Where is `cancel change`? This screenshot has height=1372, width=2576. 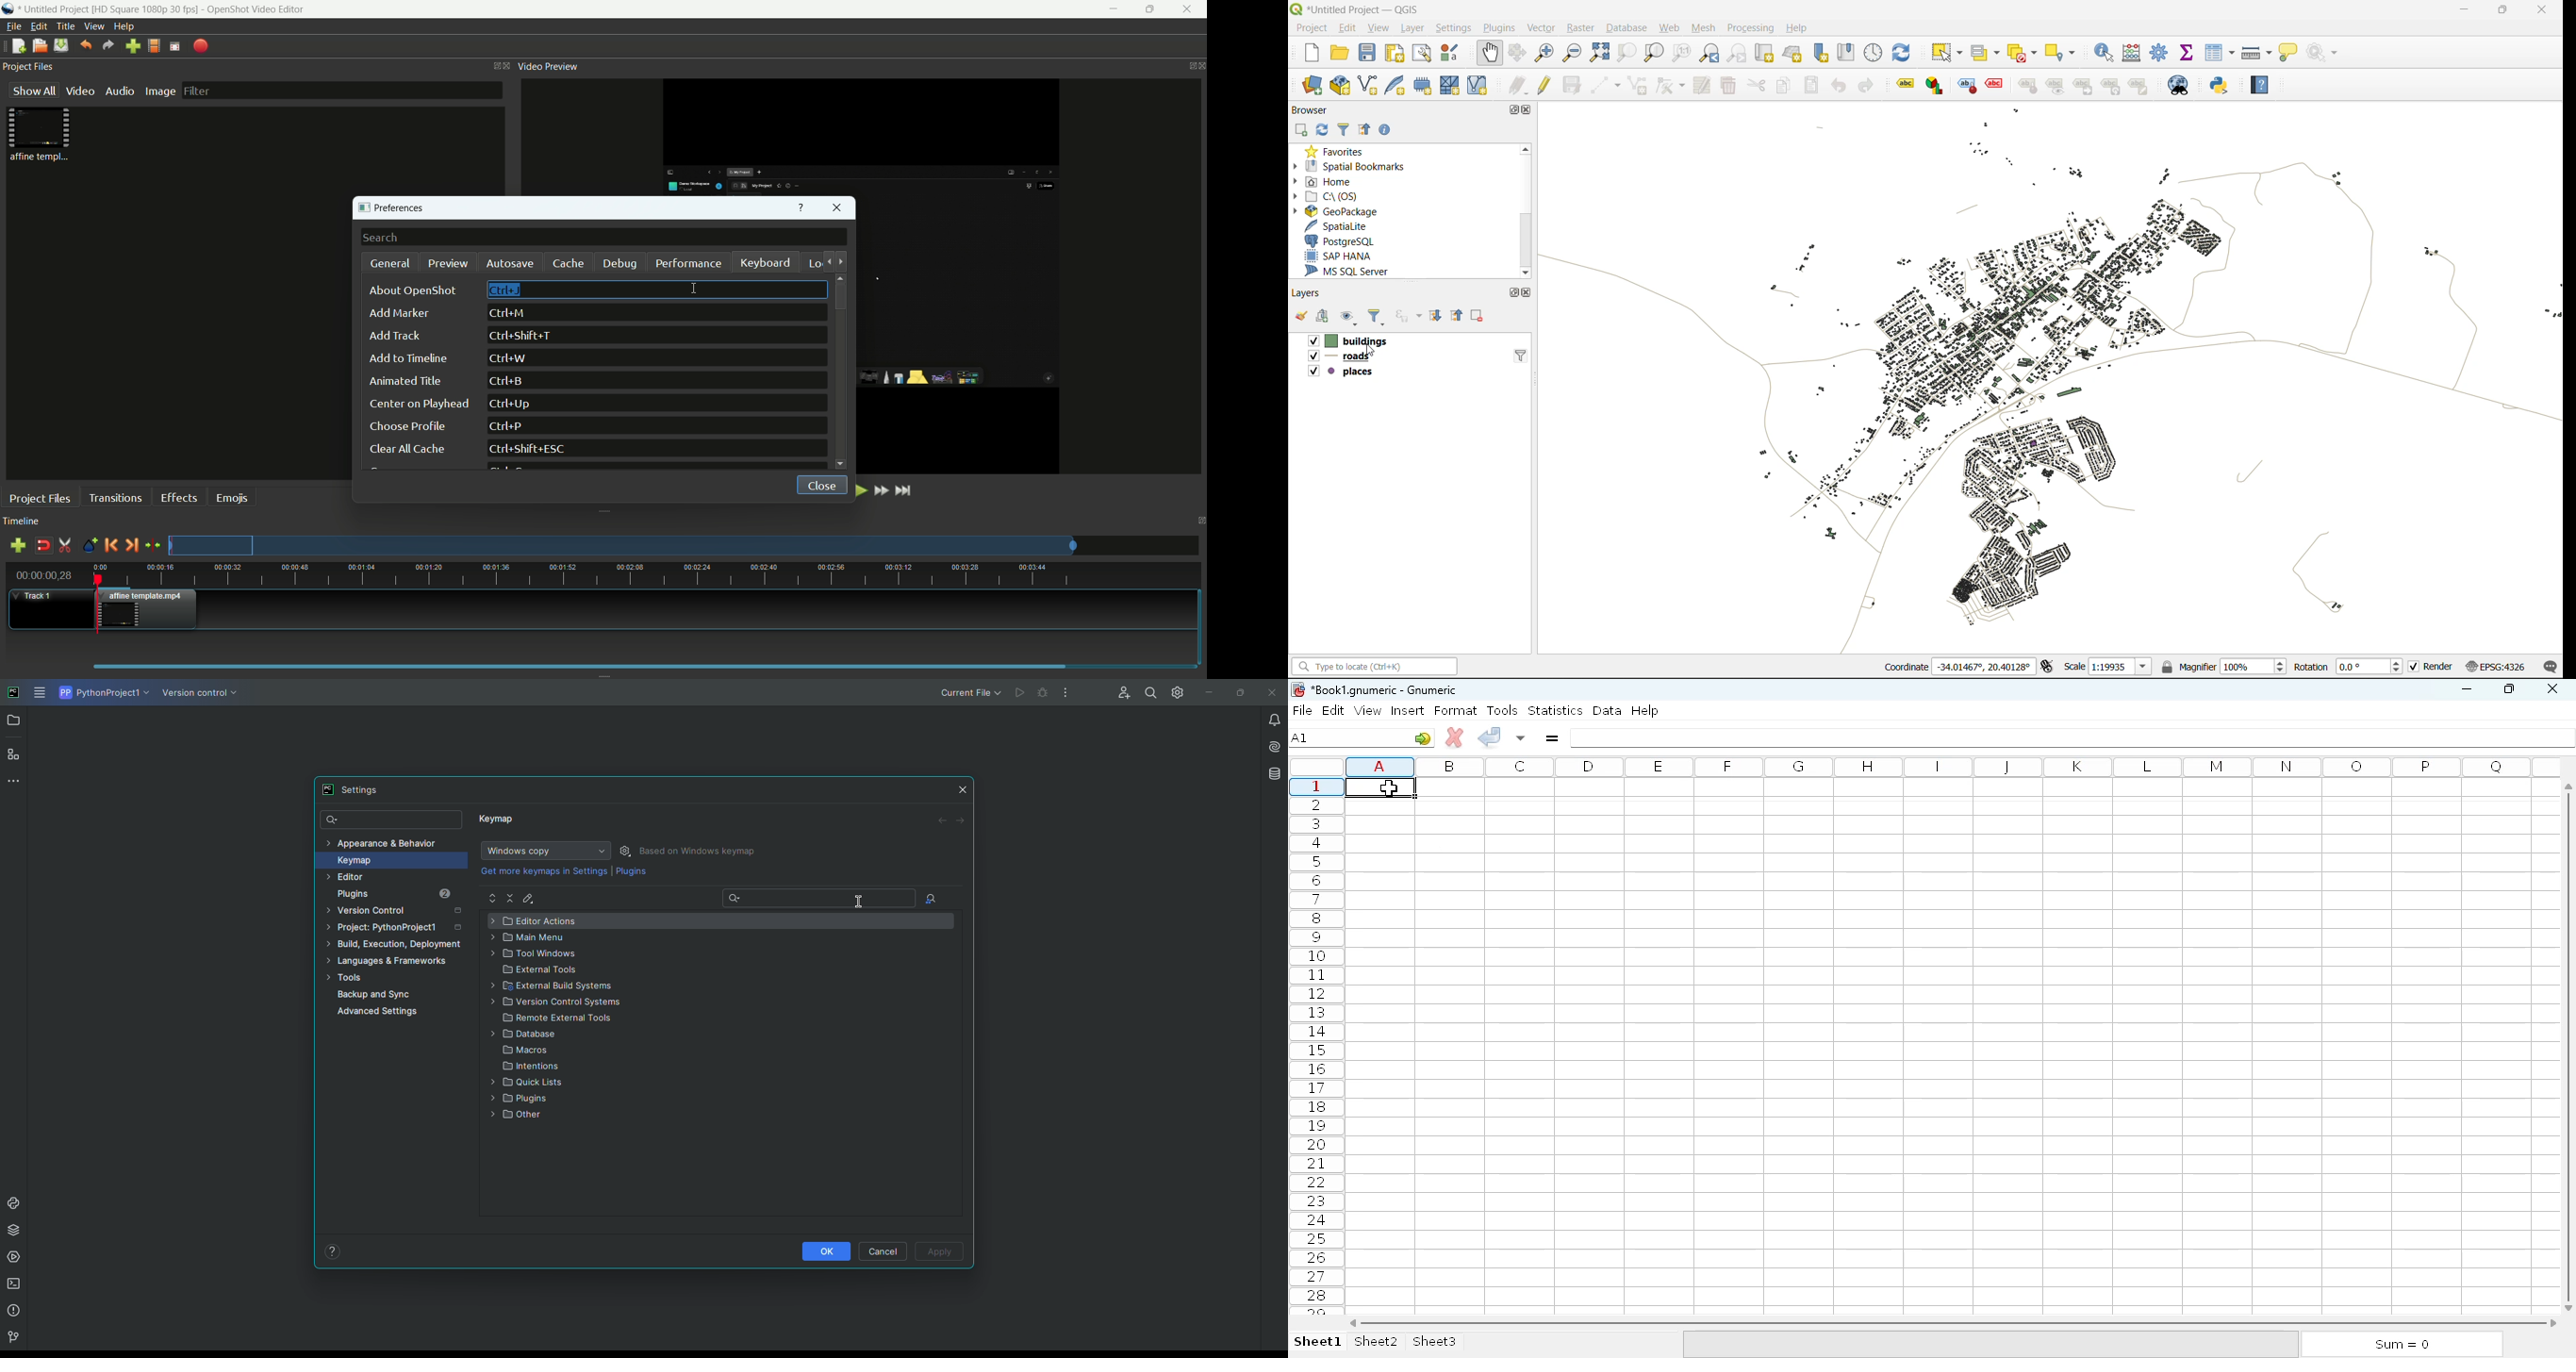 cancel change is located at coordinates (1455, 737).